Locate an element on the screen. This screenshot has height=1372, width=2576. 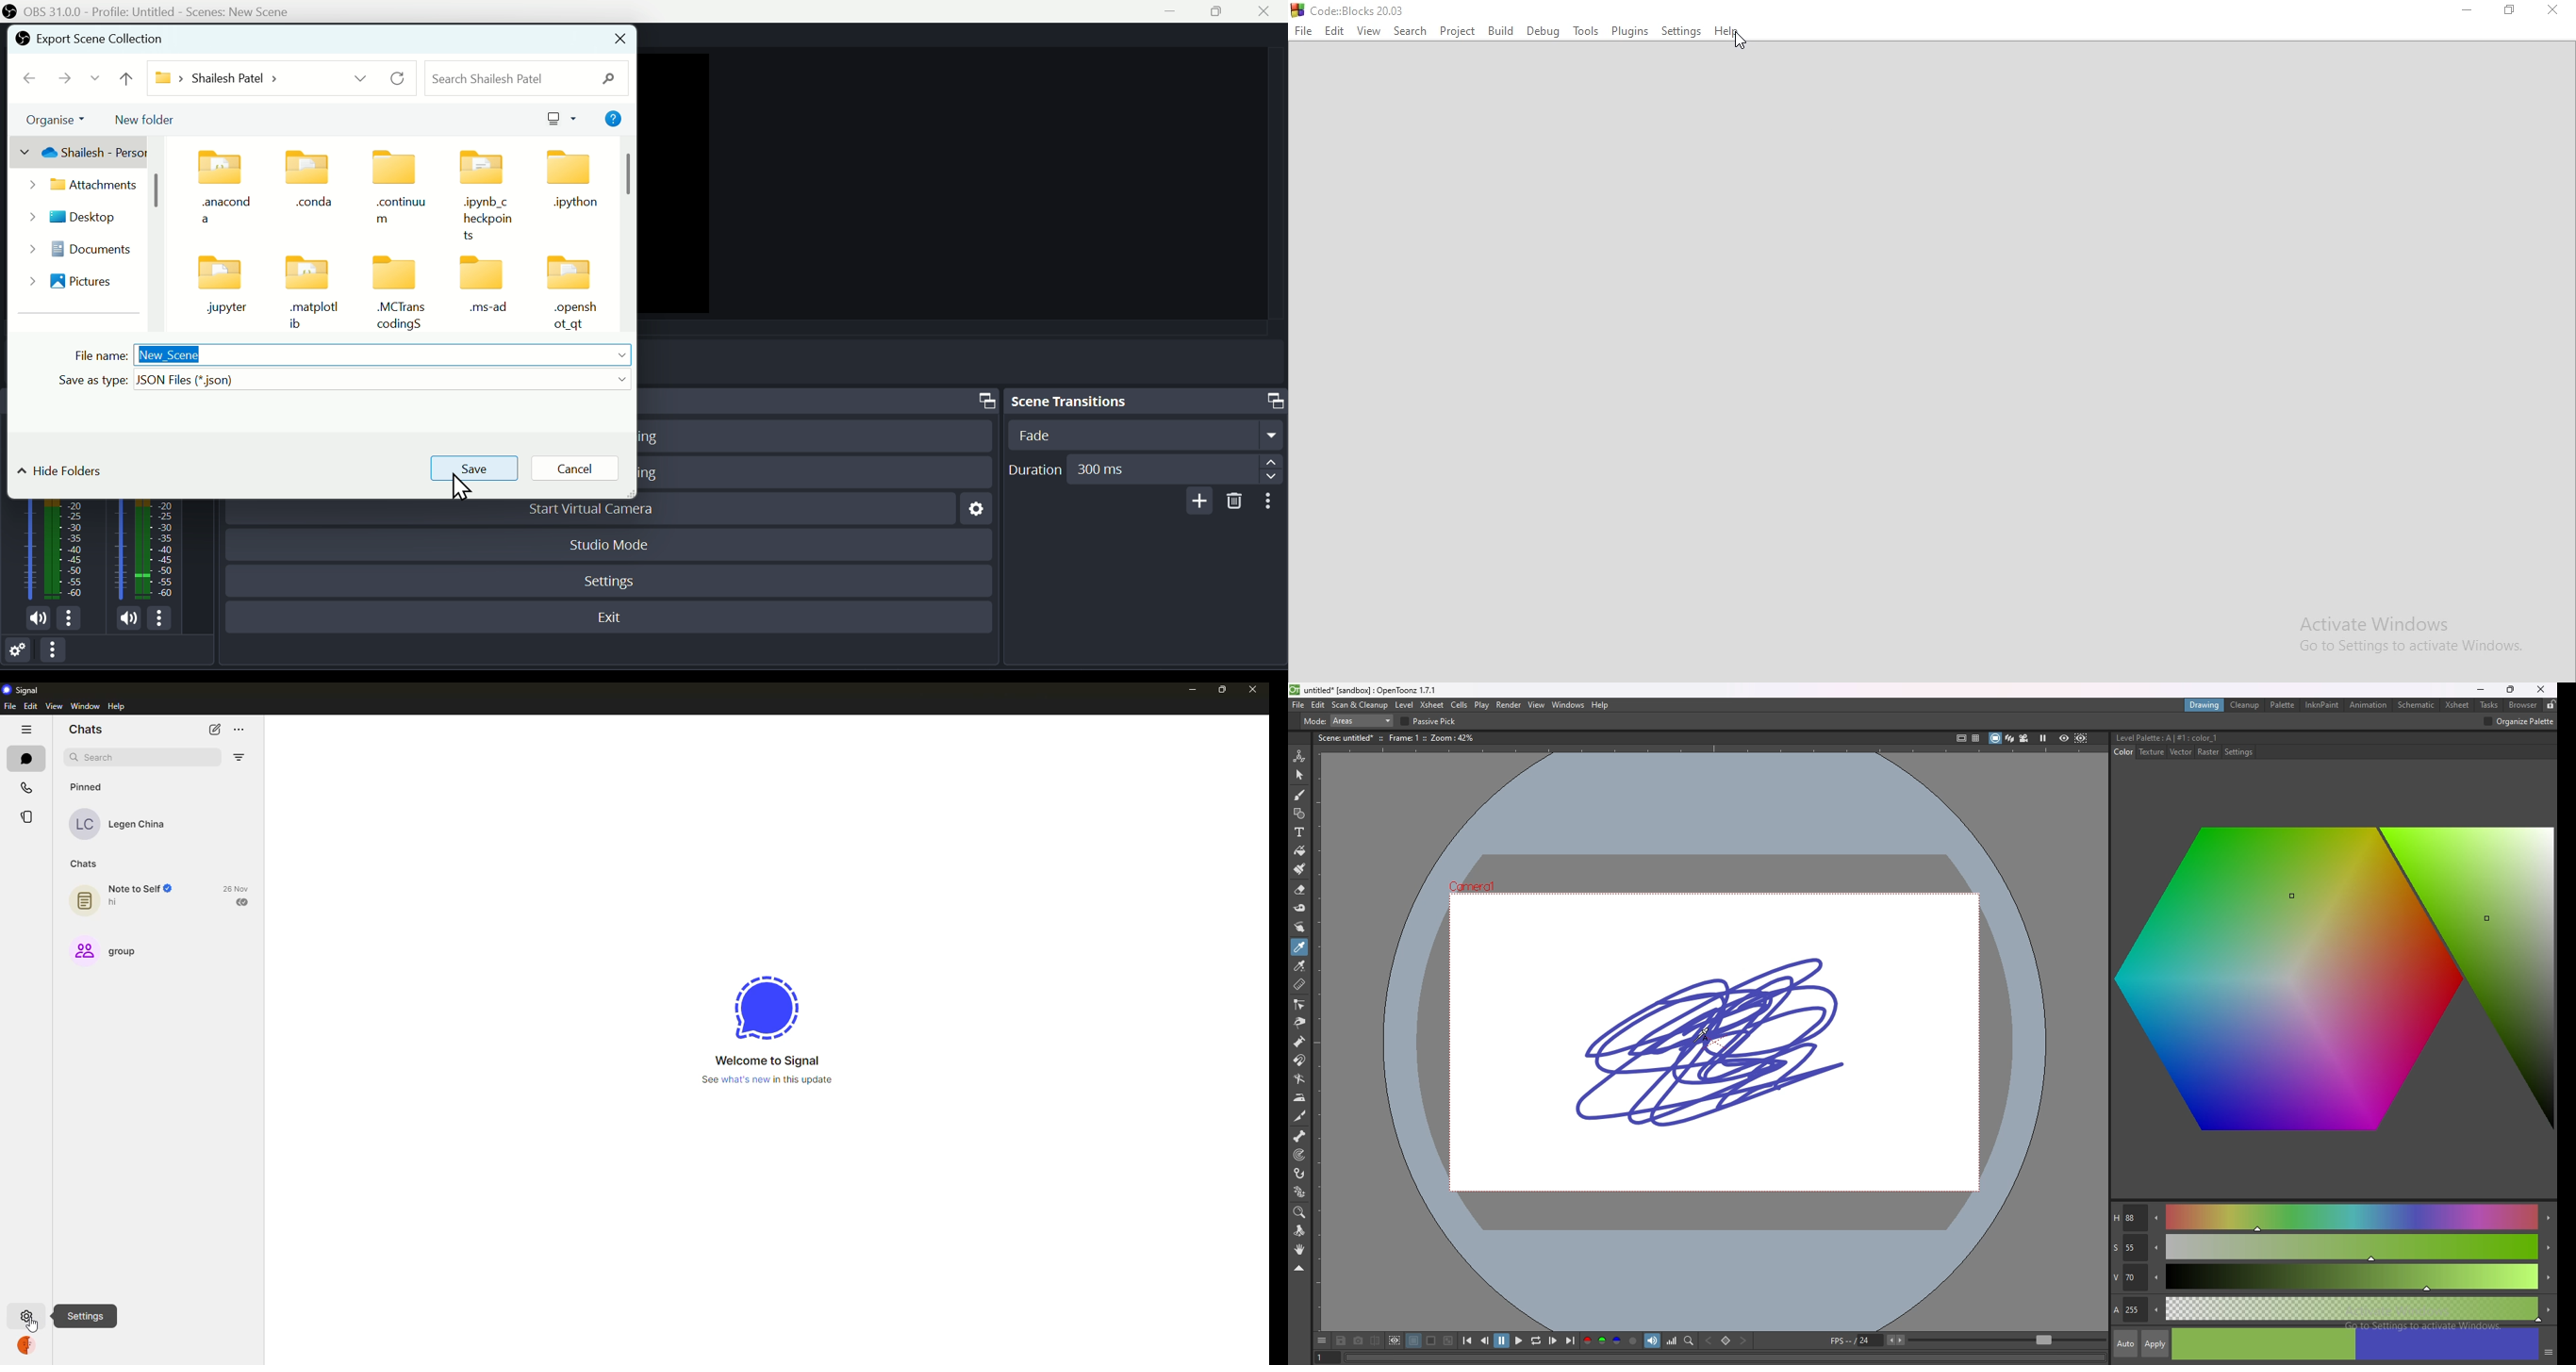
preview is located at coordinates (2065, 737).